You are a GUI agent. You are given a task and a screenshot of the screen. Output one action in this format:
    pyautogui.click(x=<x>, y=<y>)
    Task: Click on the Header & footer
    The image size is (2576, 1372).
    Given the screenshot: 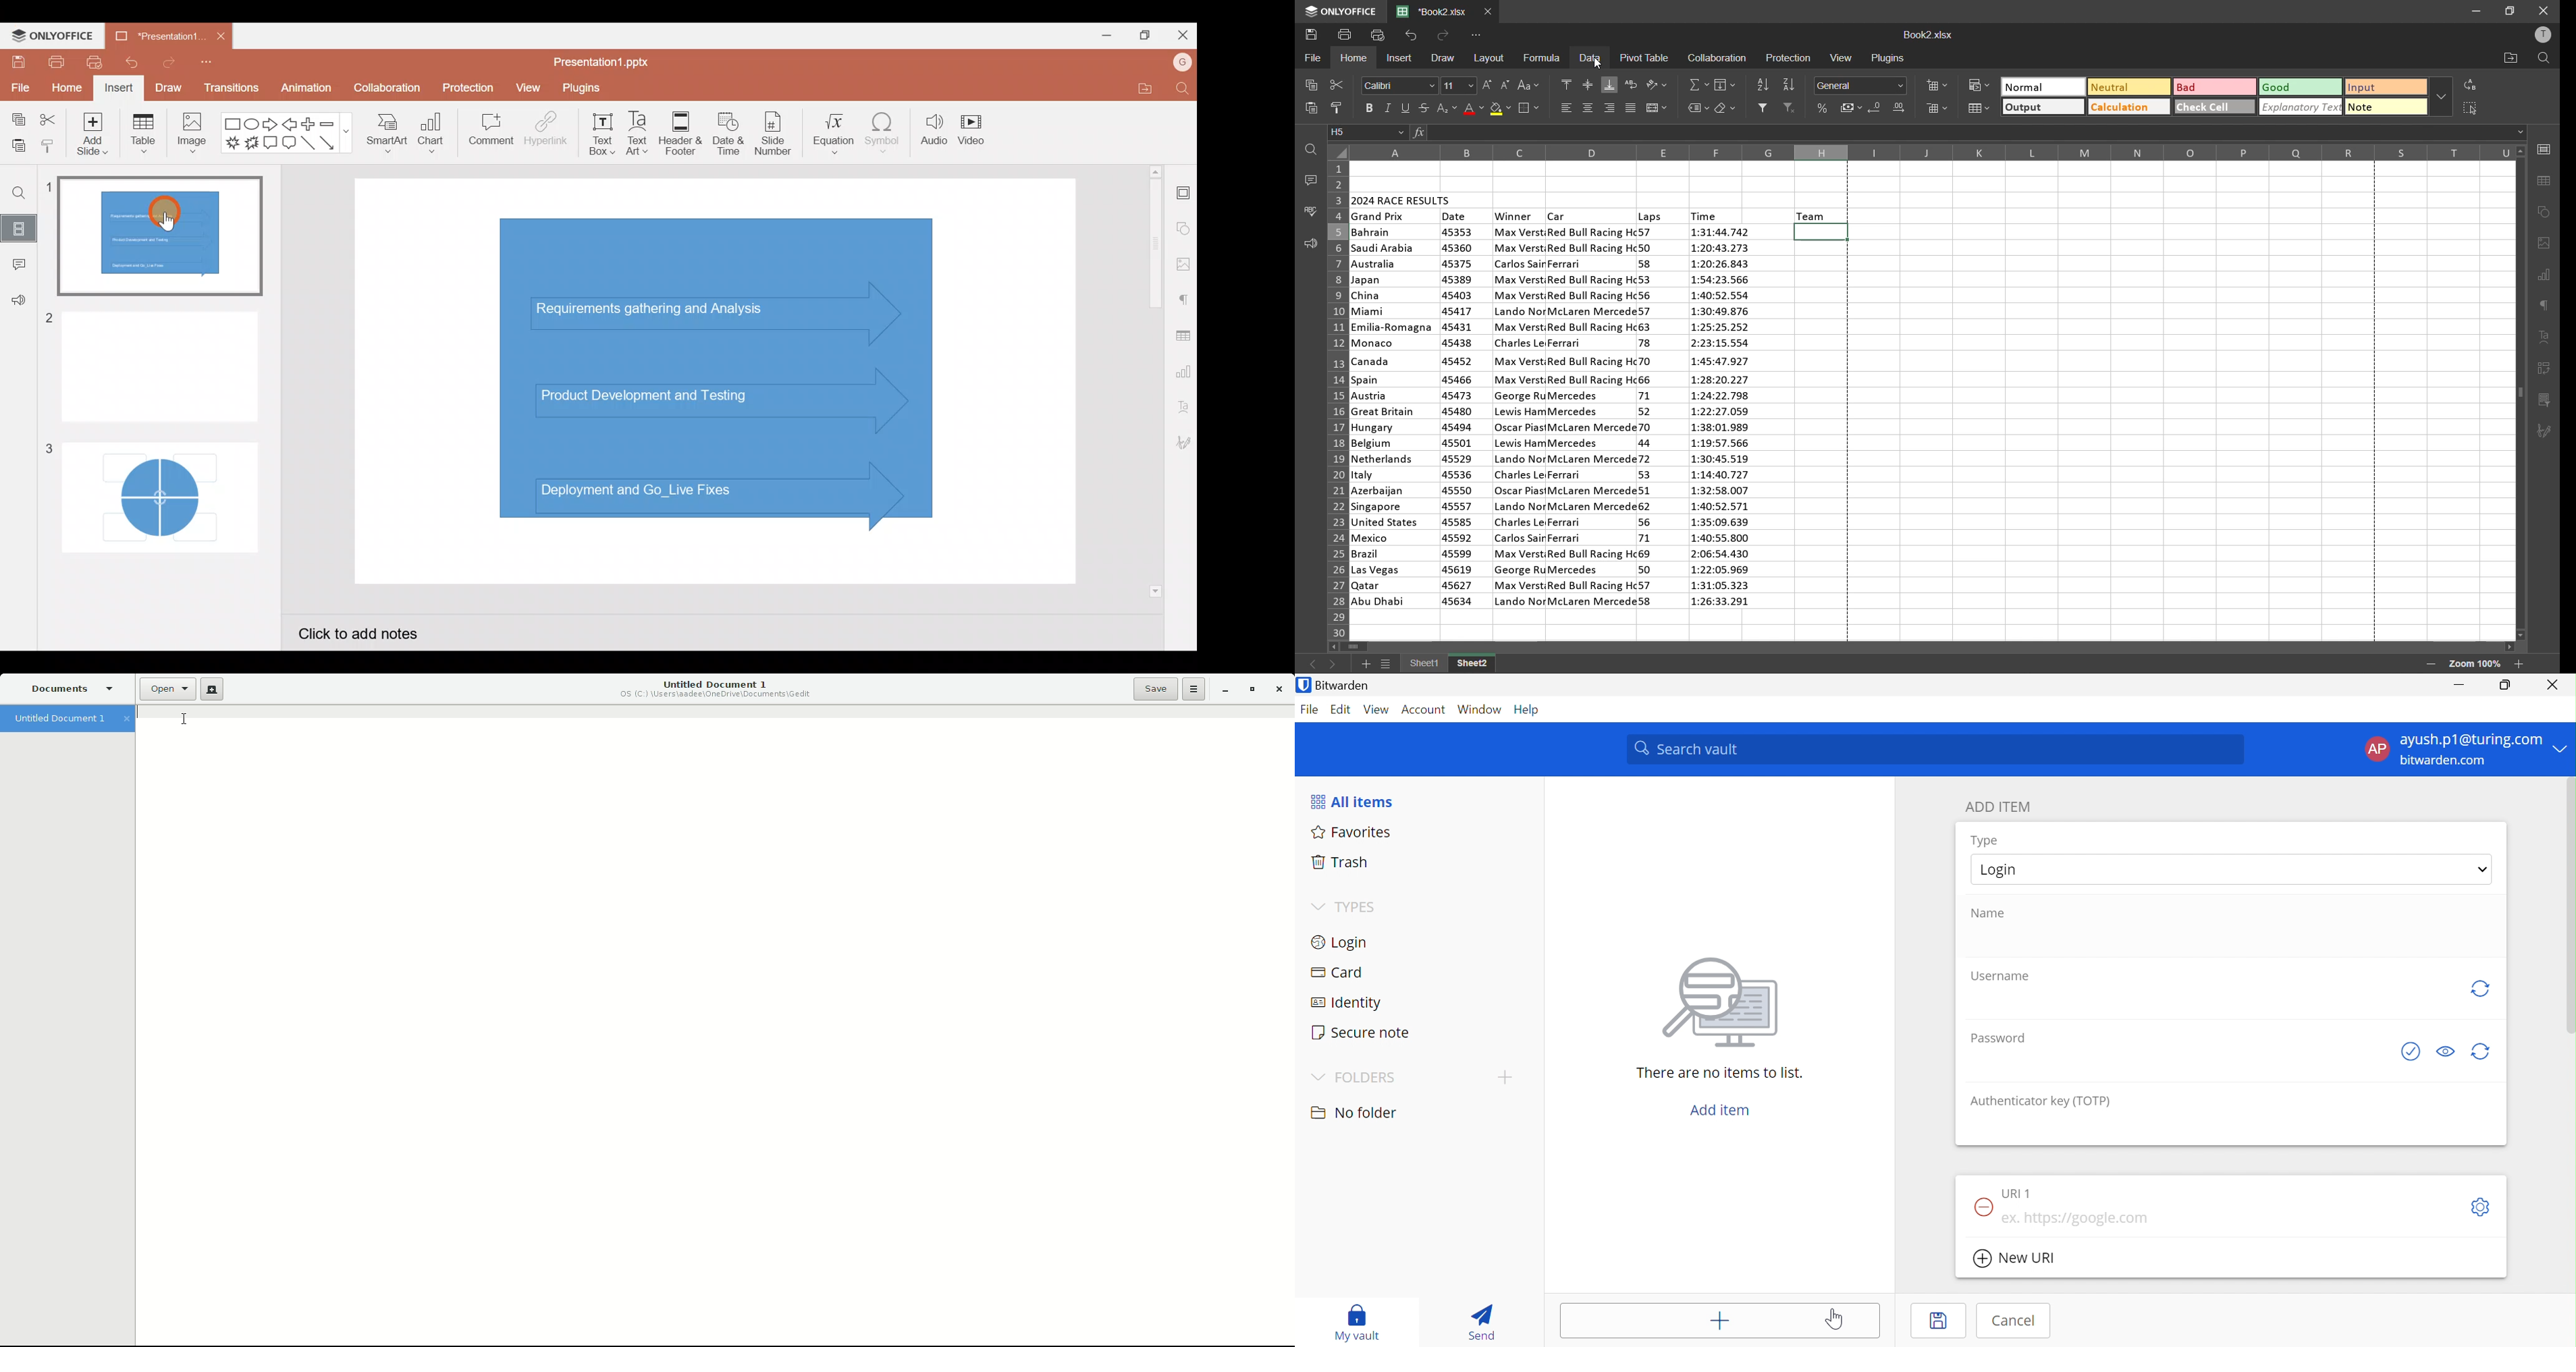 What is the action you would take?
    pyautogui.click(x=684, y=133)
    